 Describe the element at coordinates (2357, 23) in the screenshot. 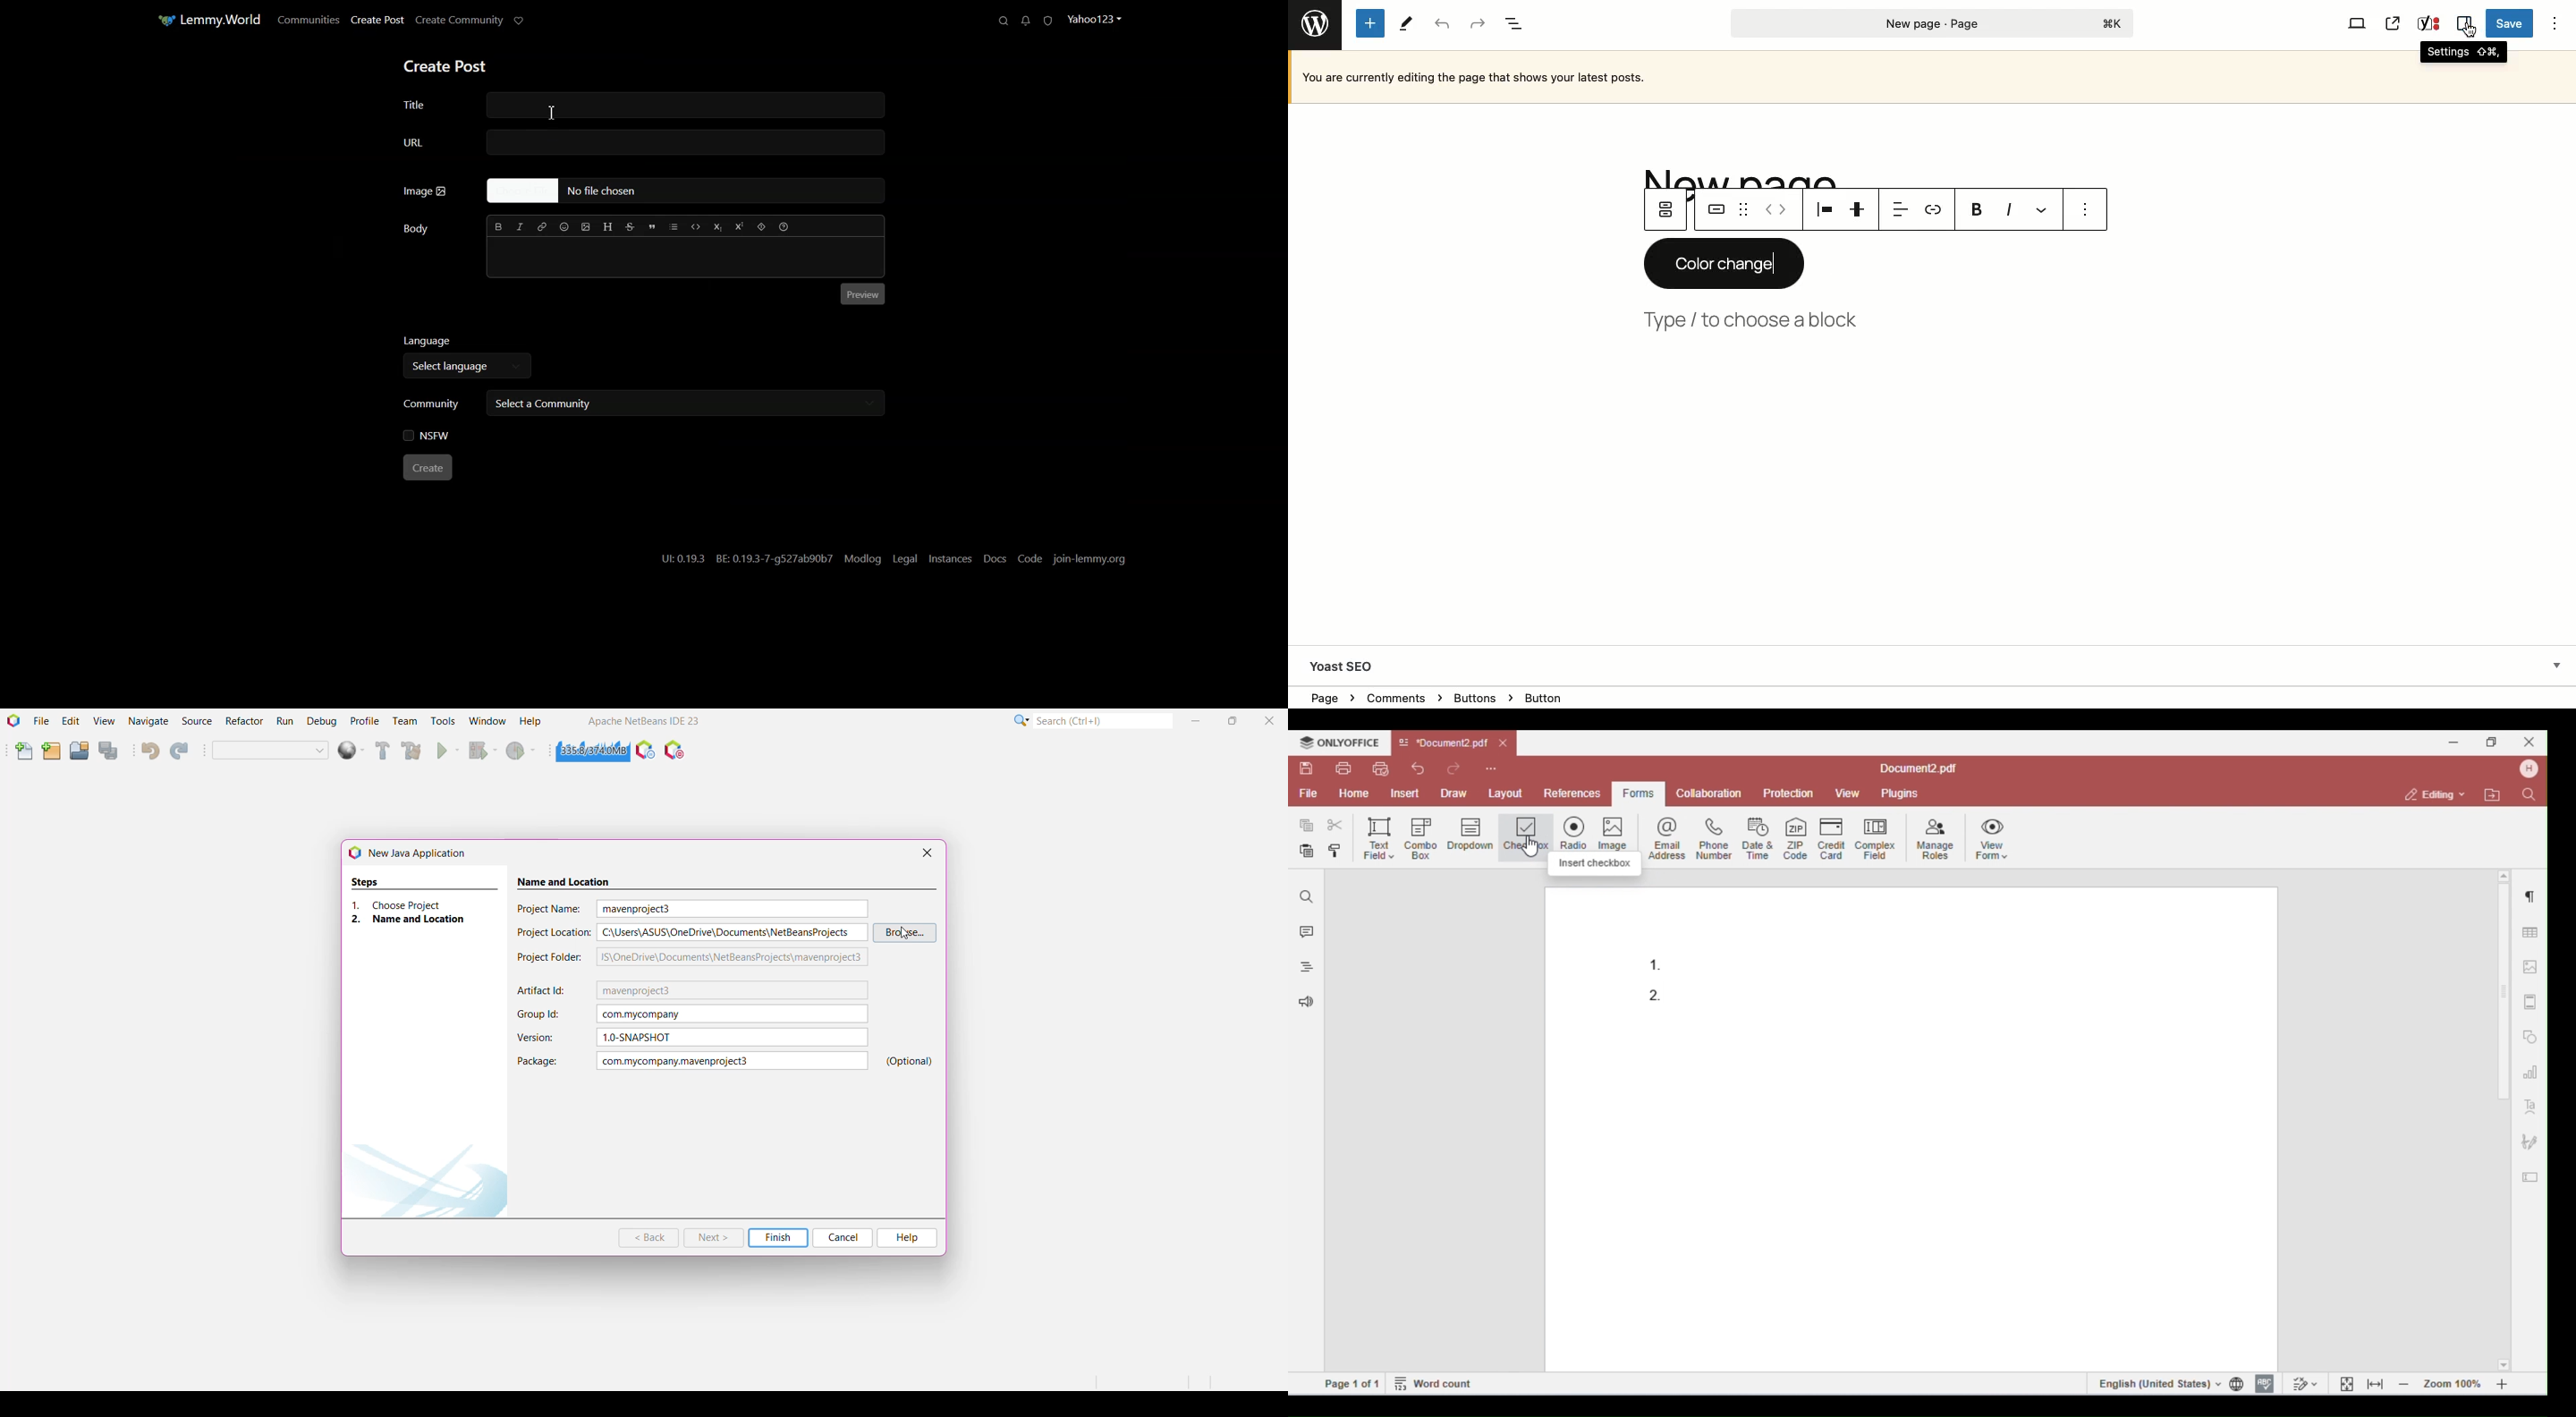

I see `View` at that location.